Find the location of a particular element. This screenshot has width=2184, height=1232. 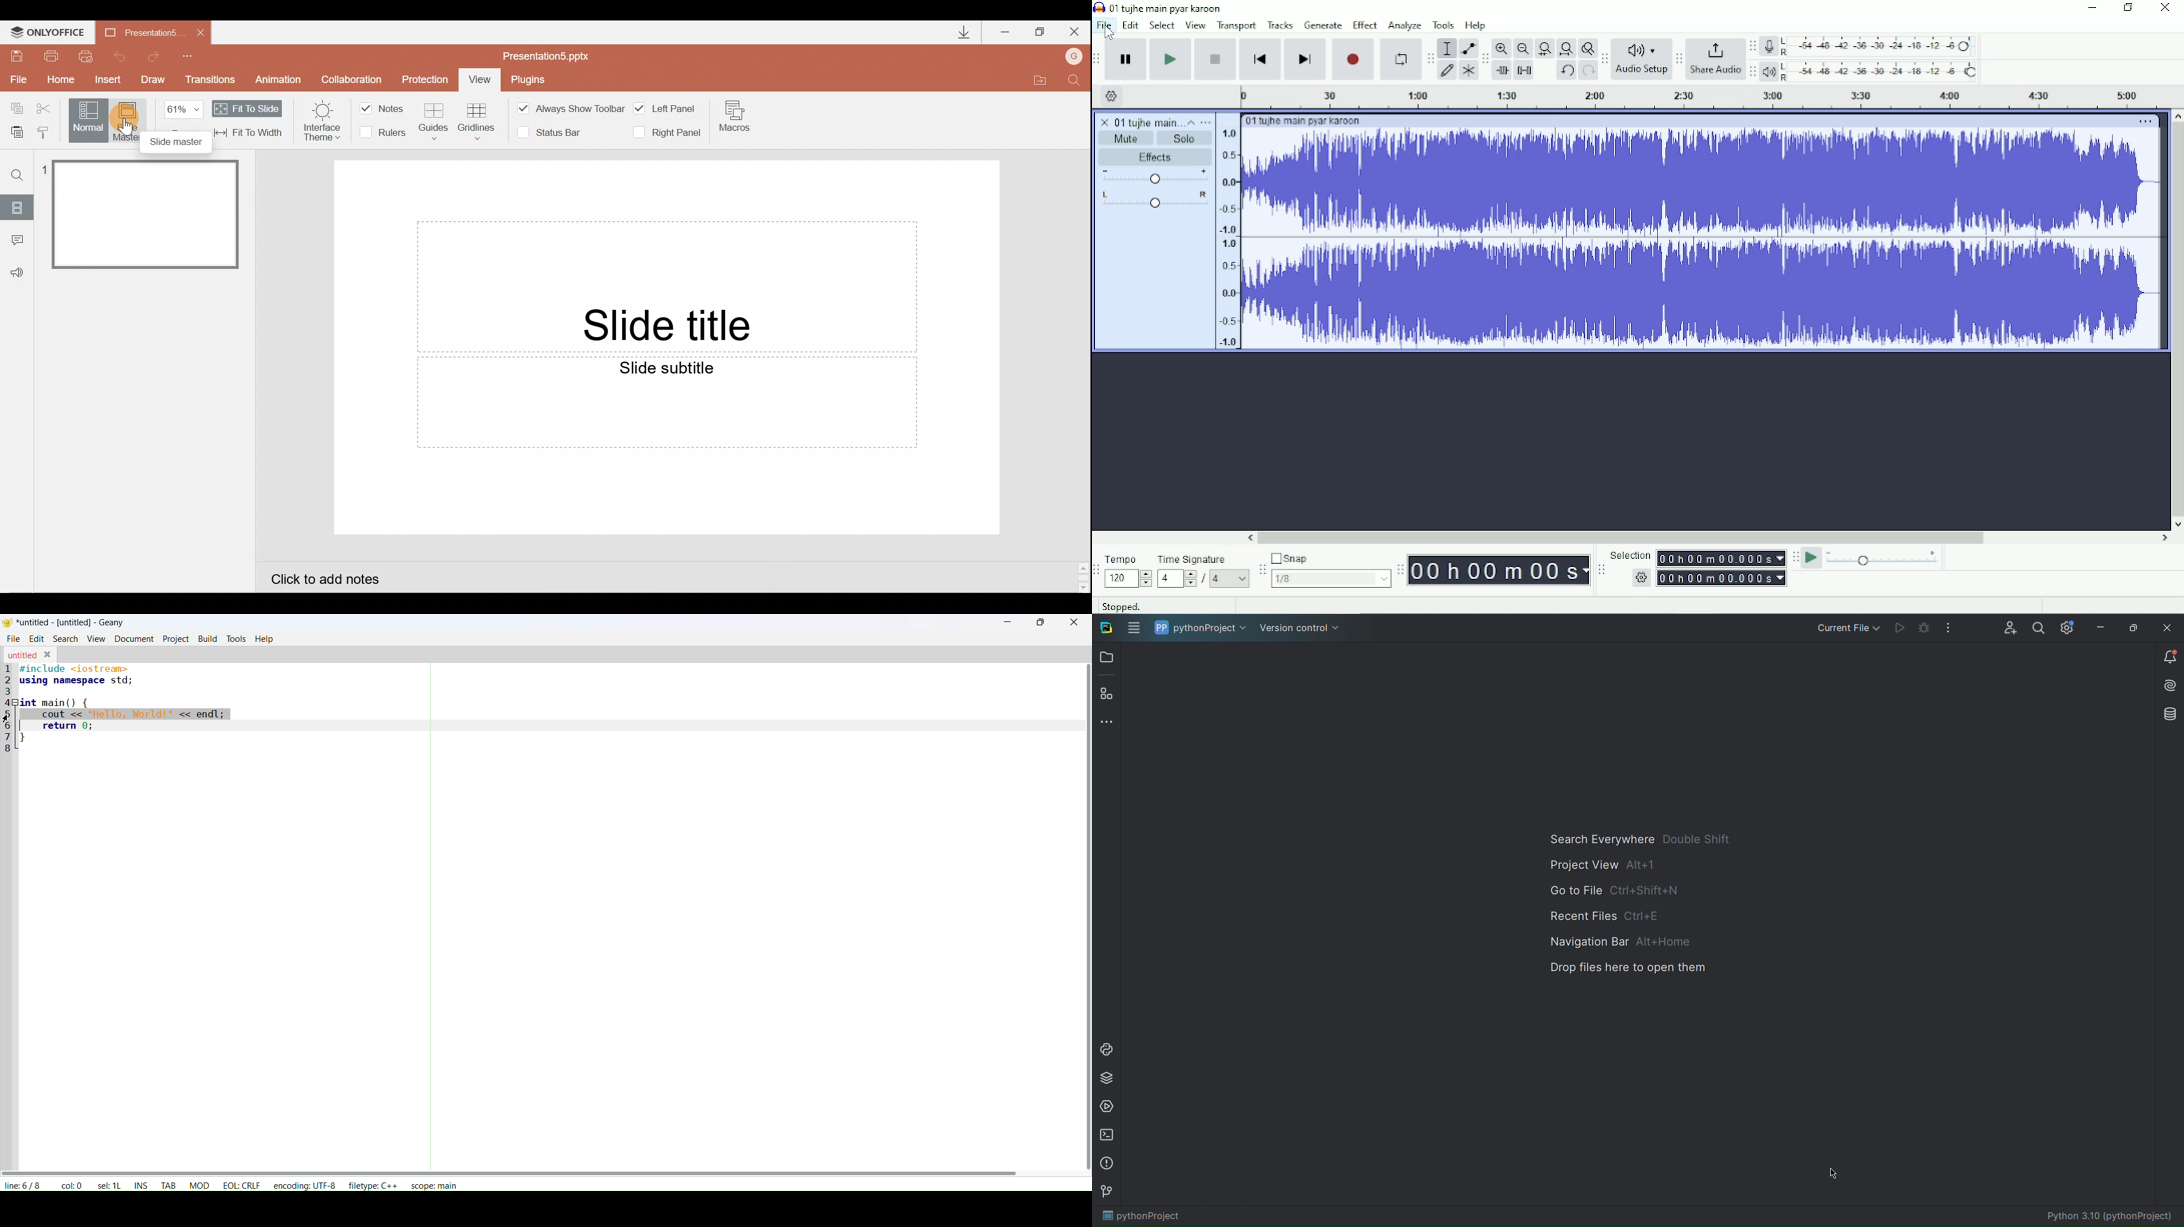

Slide pane is located at coordinates (142, 366).